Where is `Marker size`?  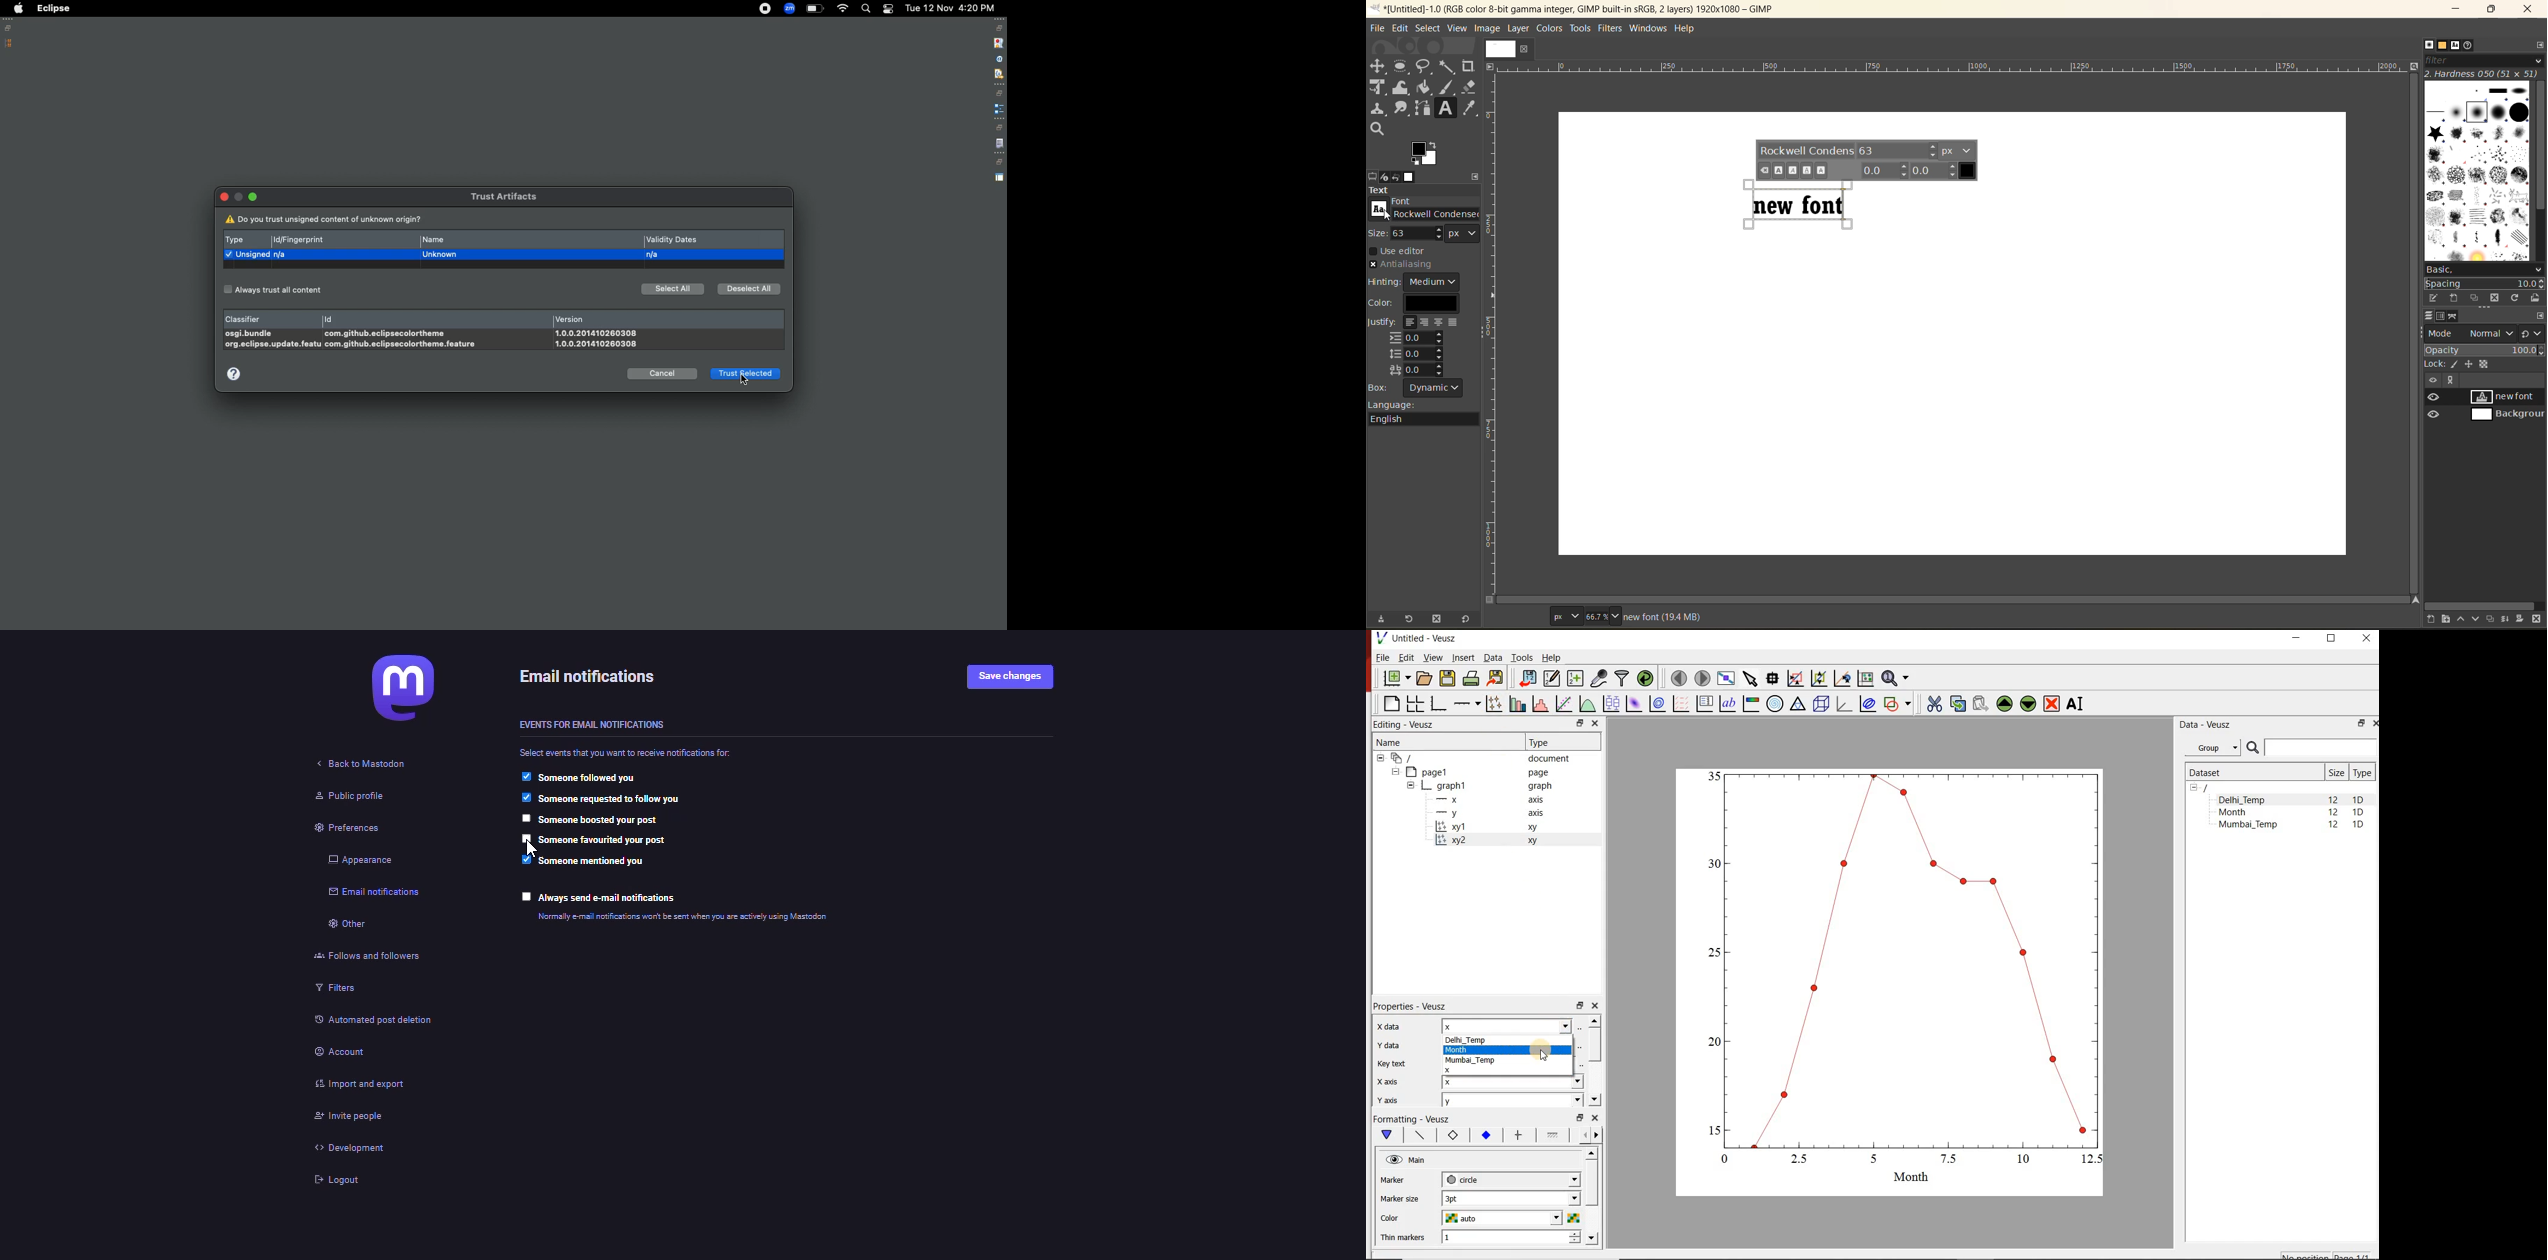
Marker size is located at coordinates (1400, 1200).